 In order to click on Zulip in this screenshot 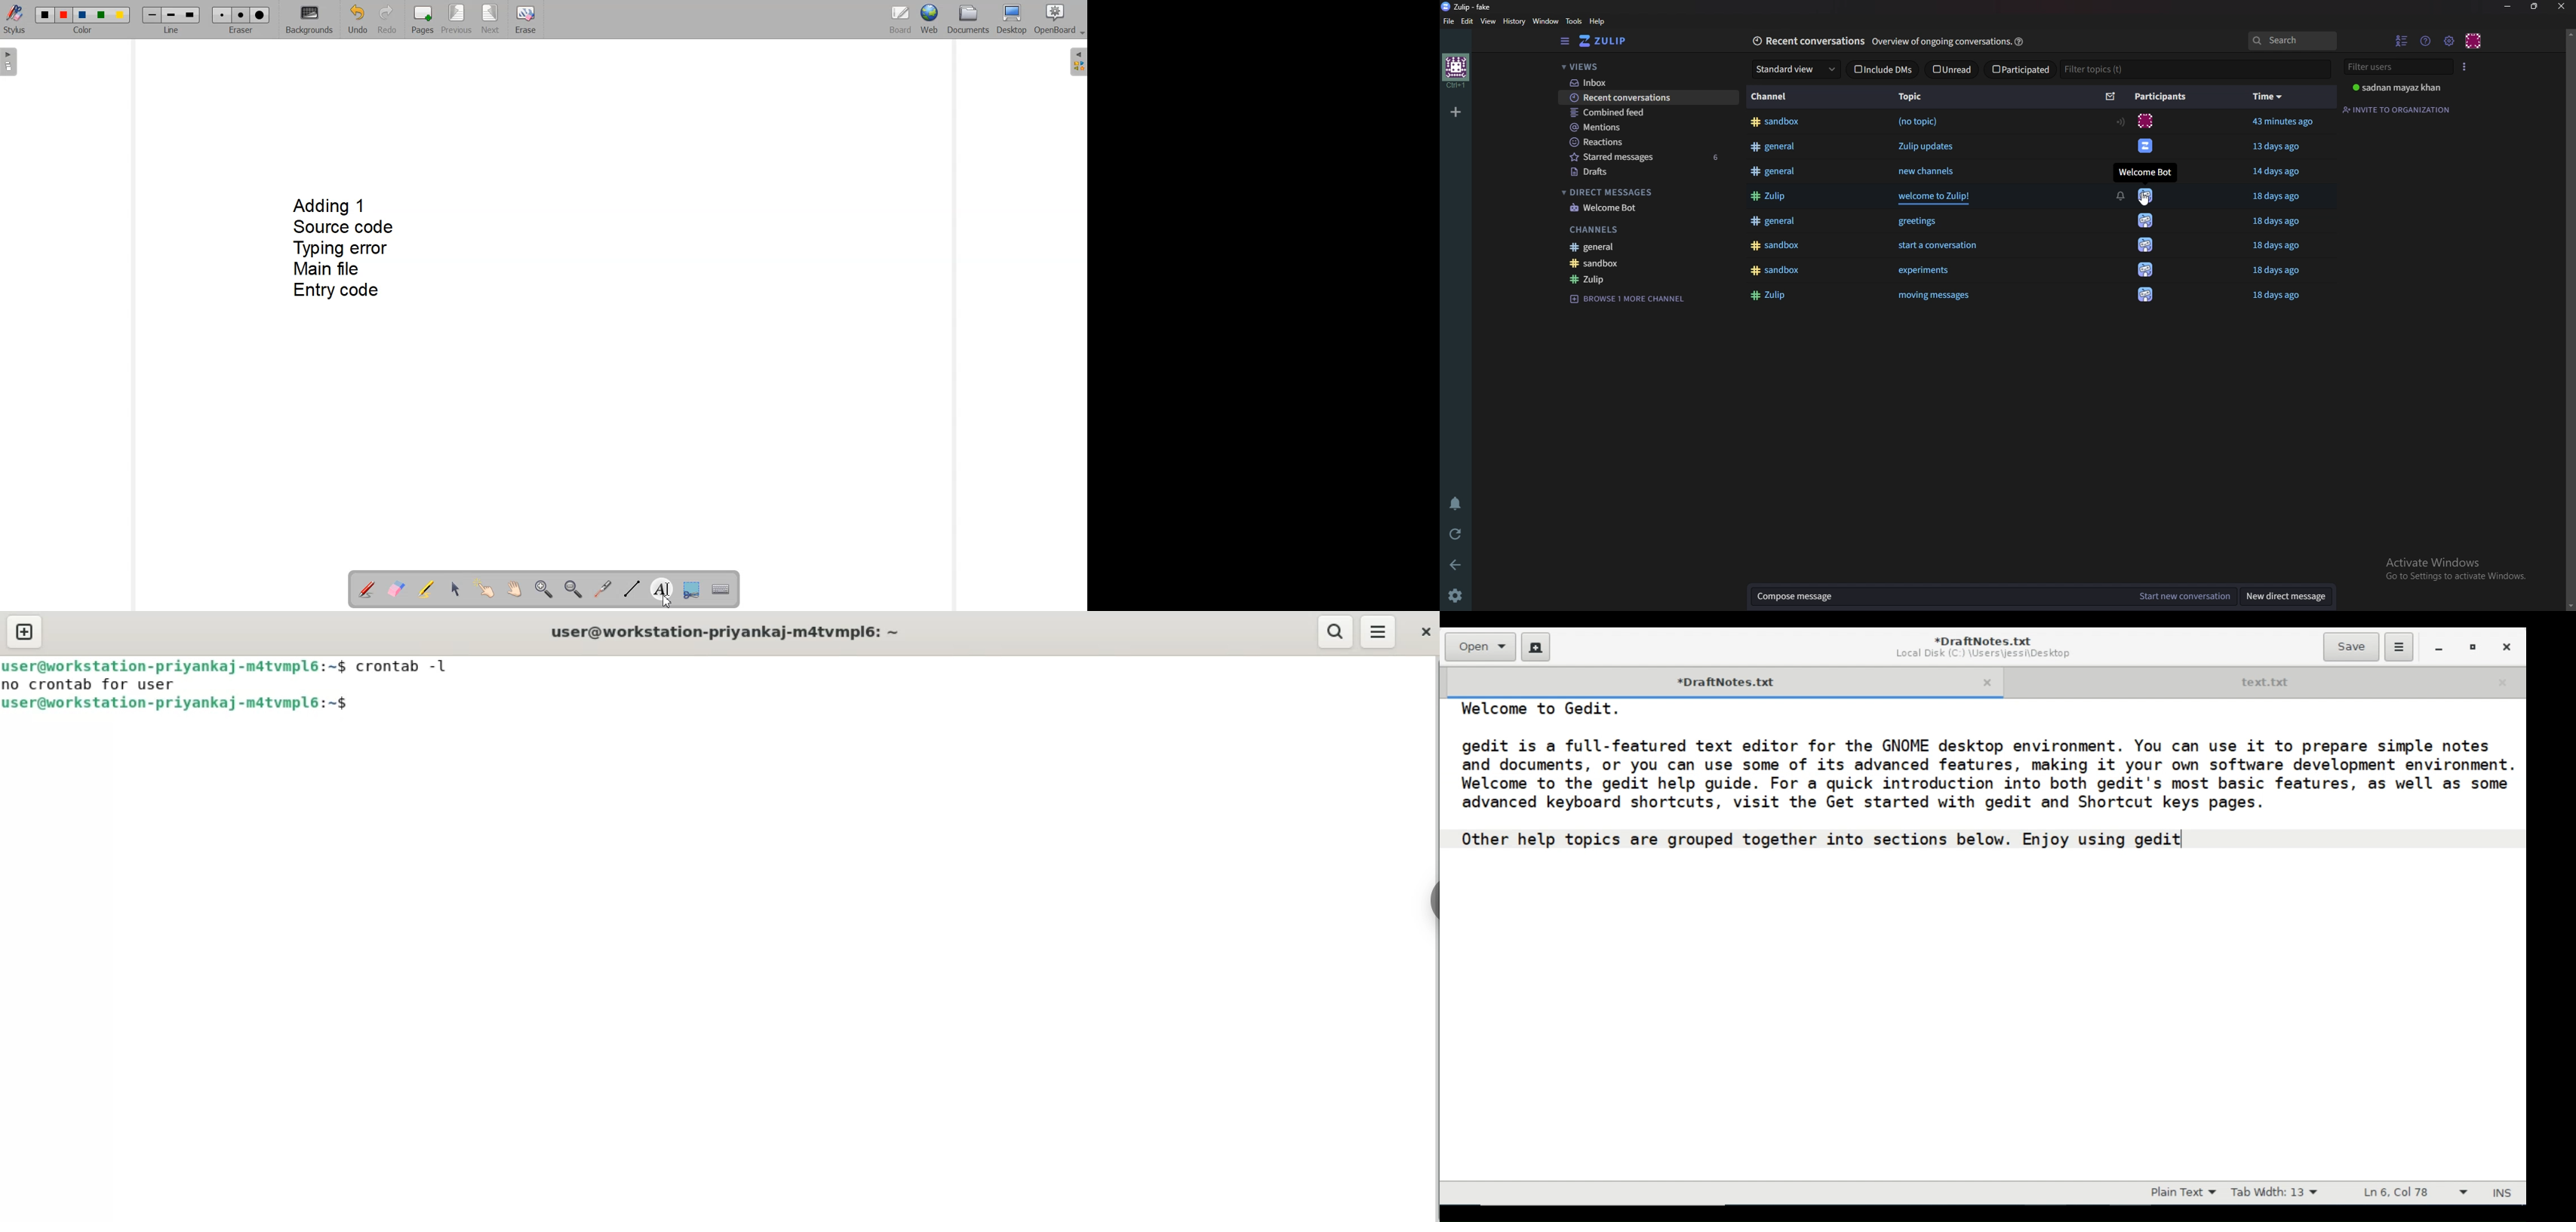, I will do `click(1649, 279)`.